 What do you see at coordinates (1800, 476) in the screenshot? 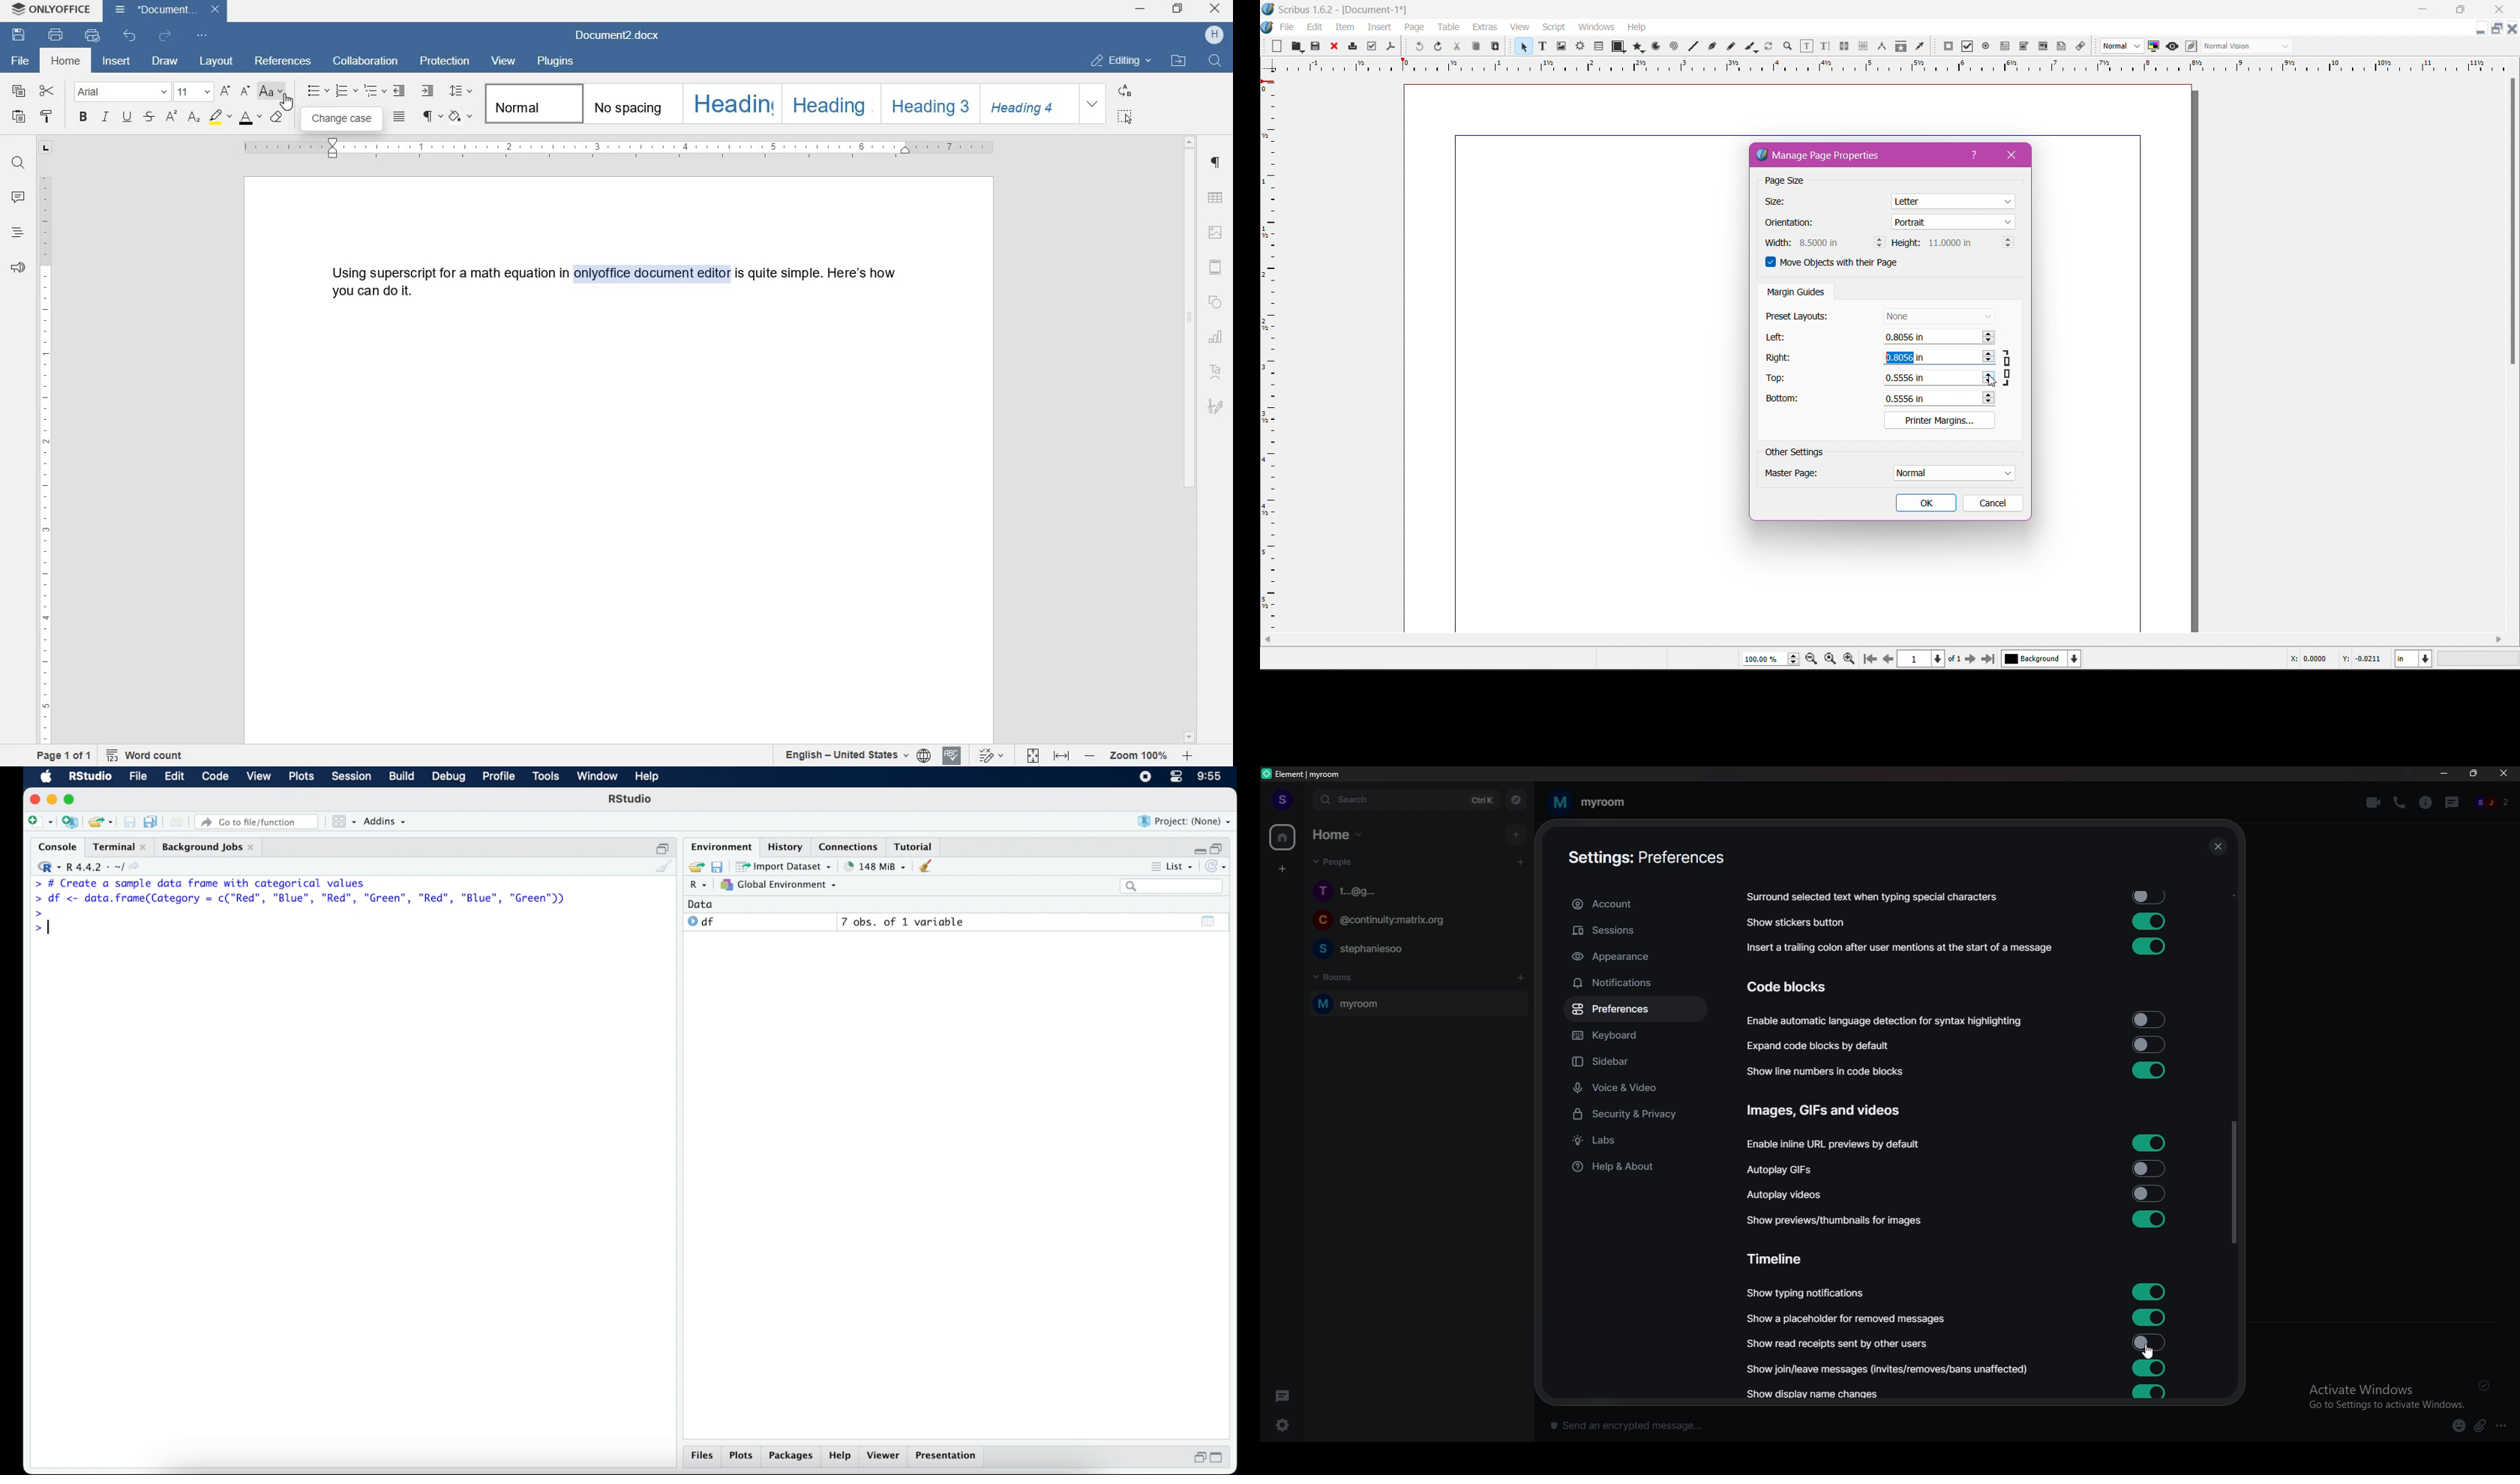
I see `Master Page` at bounding box center [1800, 476].